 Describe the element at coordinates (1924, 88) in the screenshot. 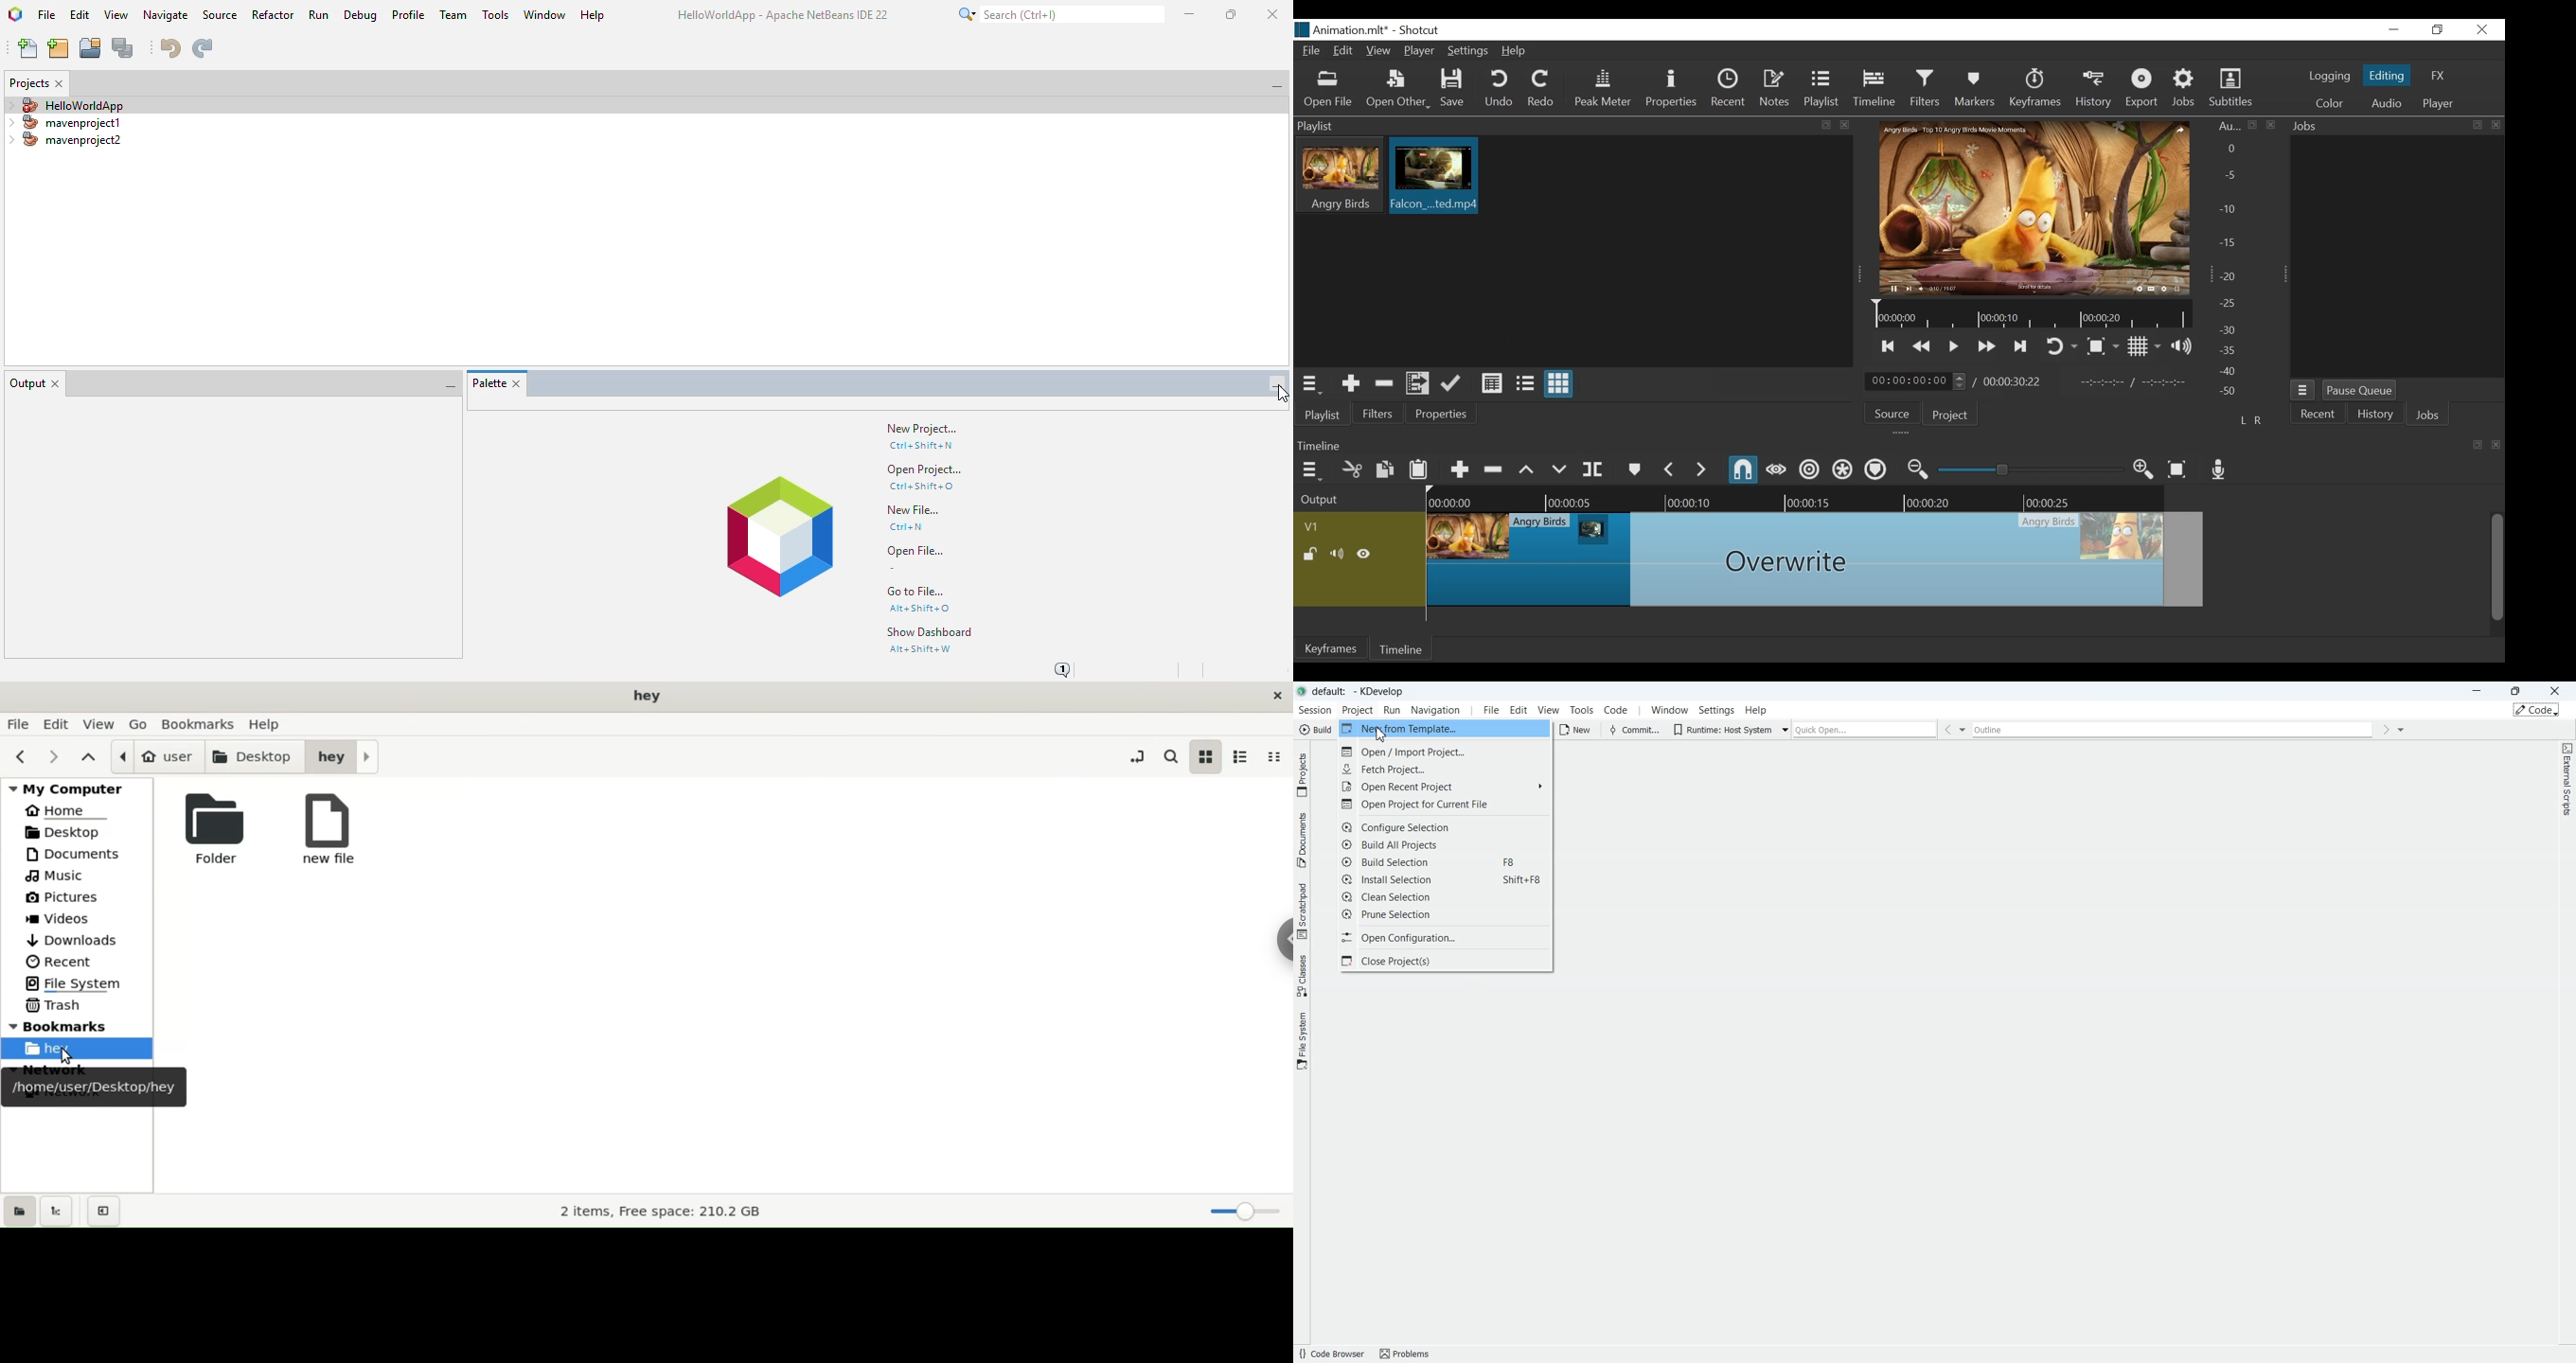

I see `Filters` at that location.